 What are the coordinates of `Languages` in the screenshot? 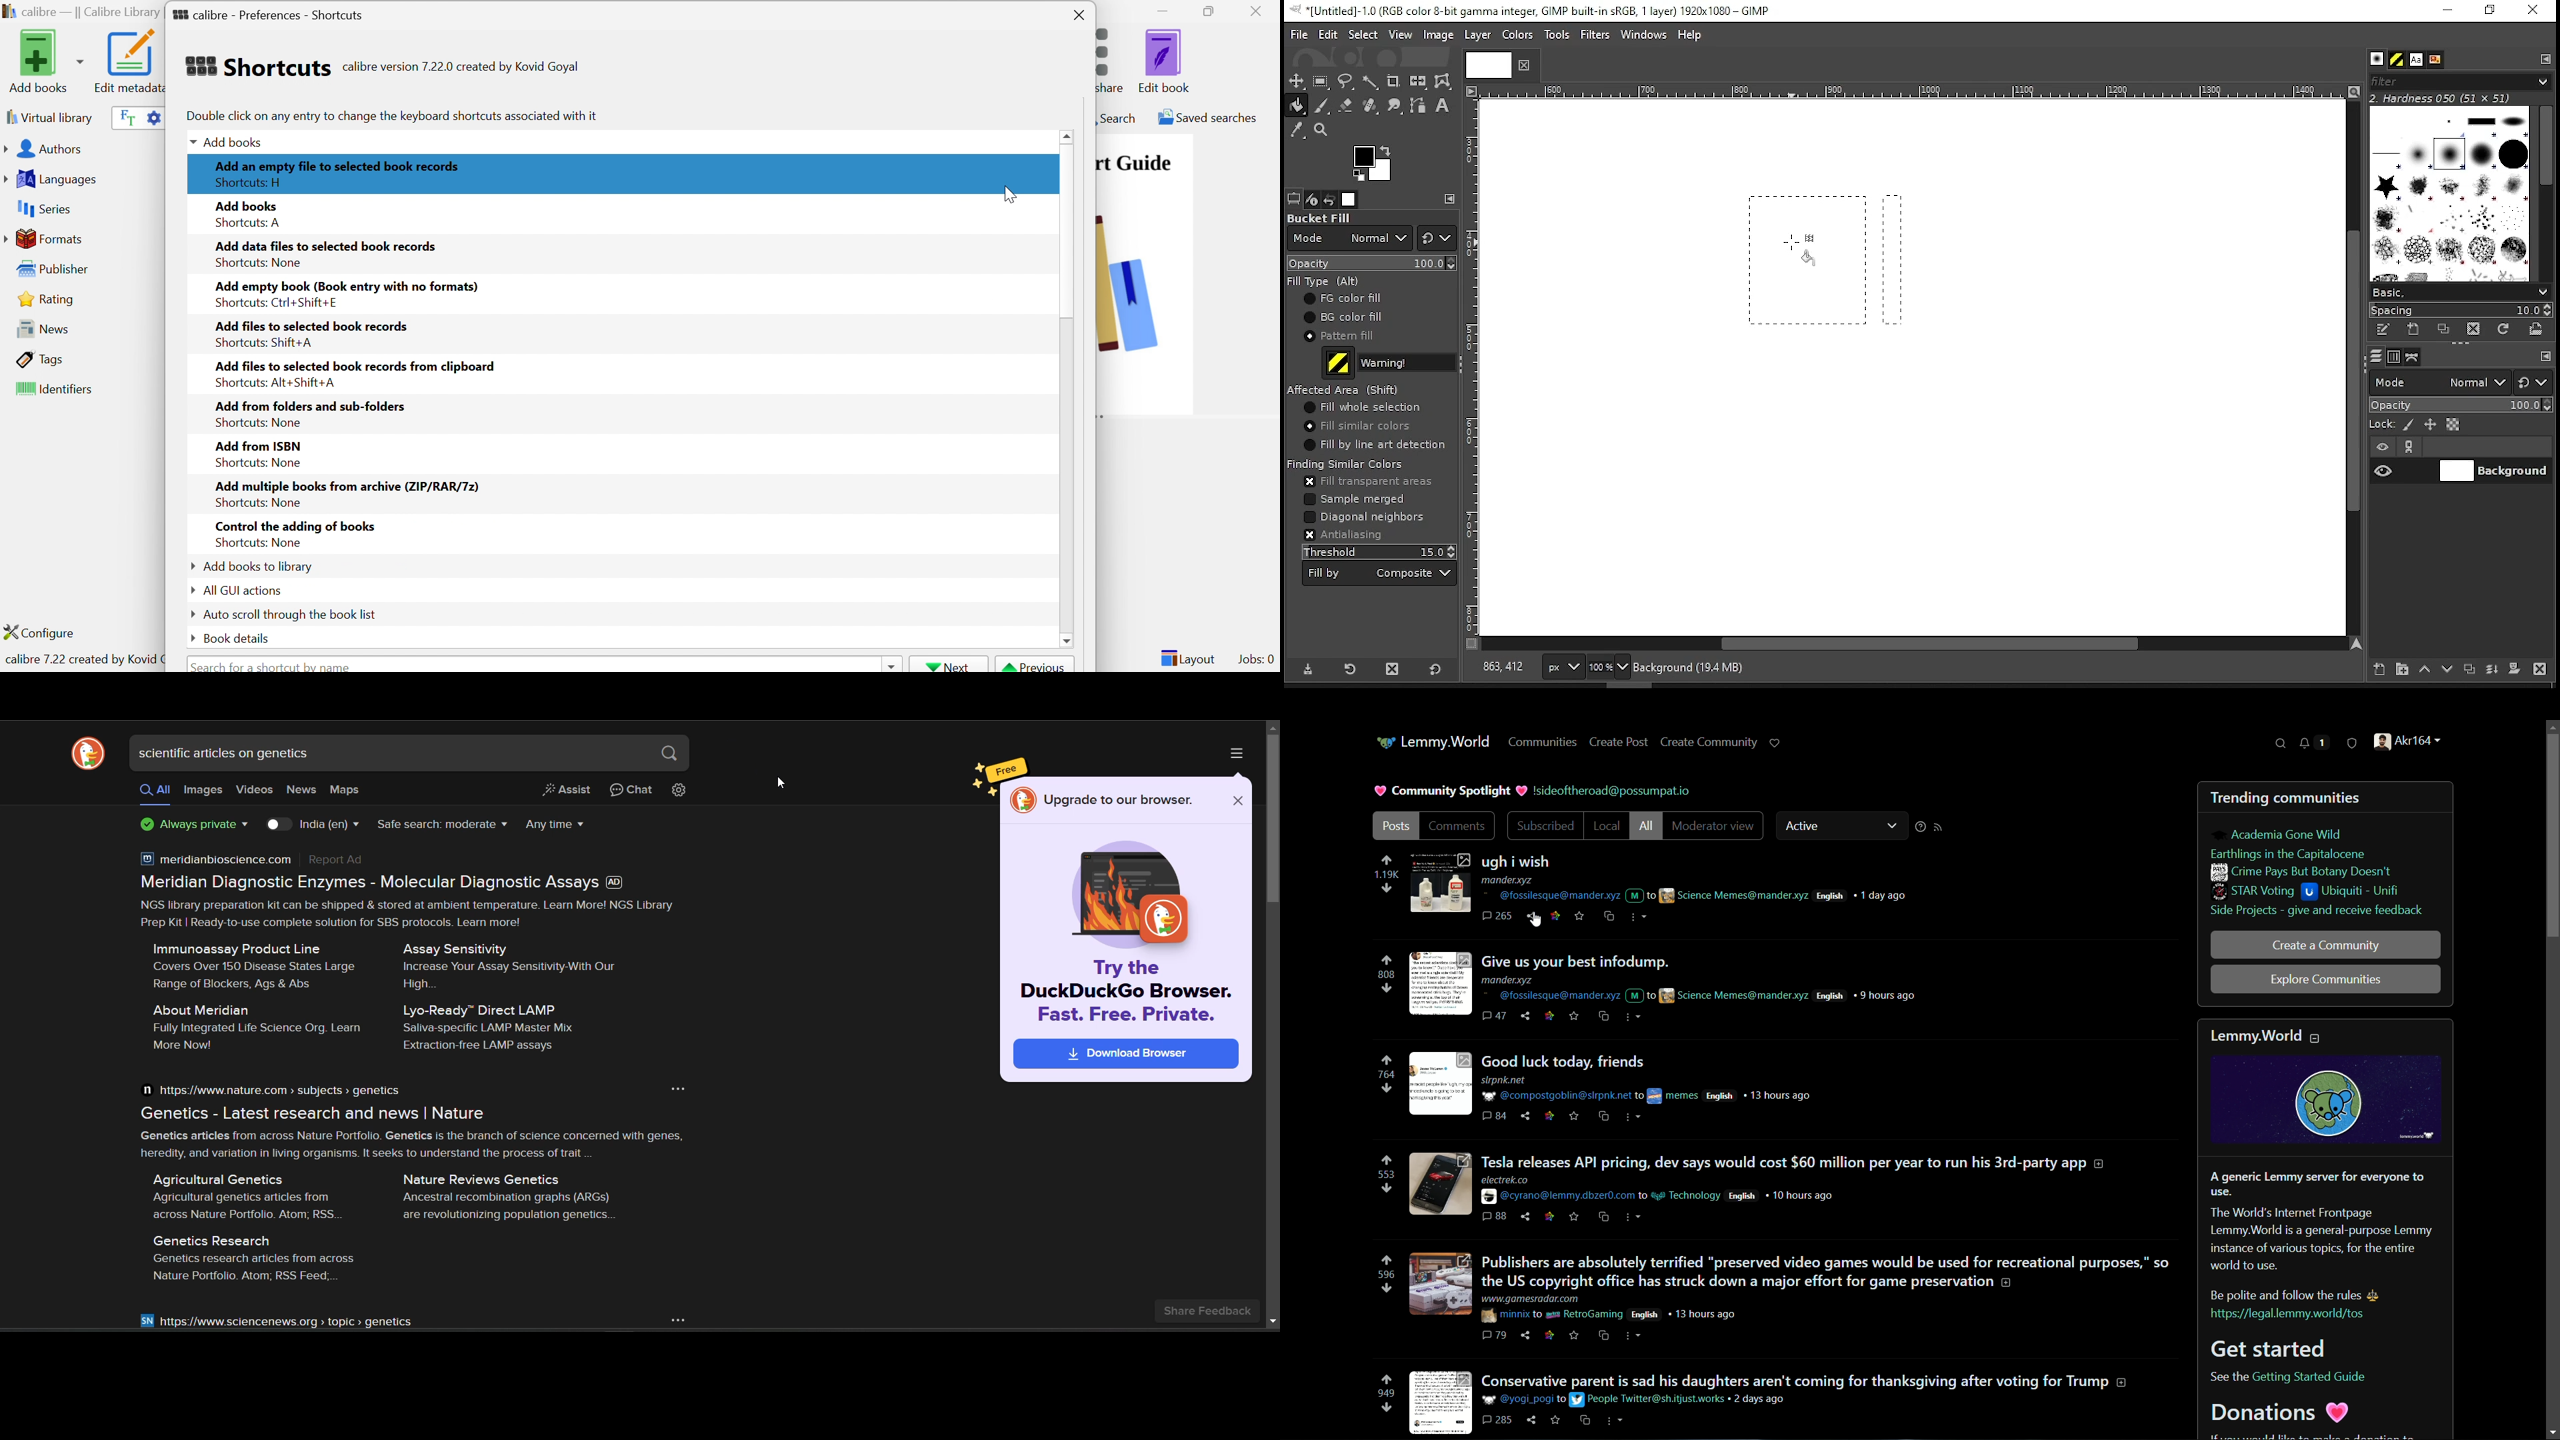 It's located at (53, 179).